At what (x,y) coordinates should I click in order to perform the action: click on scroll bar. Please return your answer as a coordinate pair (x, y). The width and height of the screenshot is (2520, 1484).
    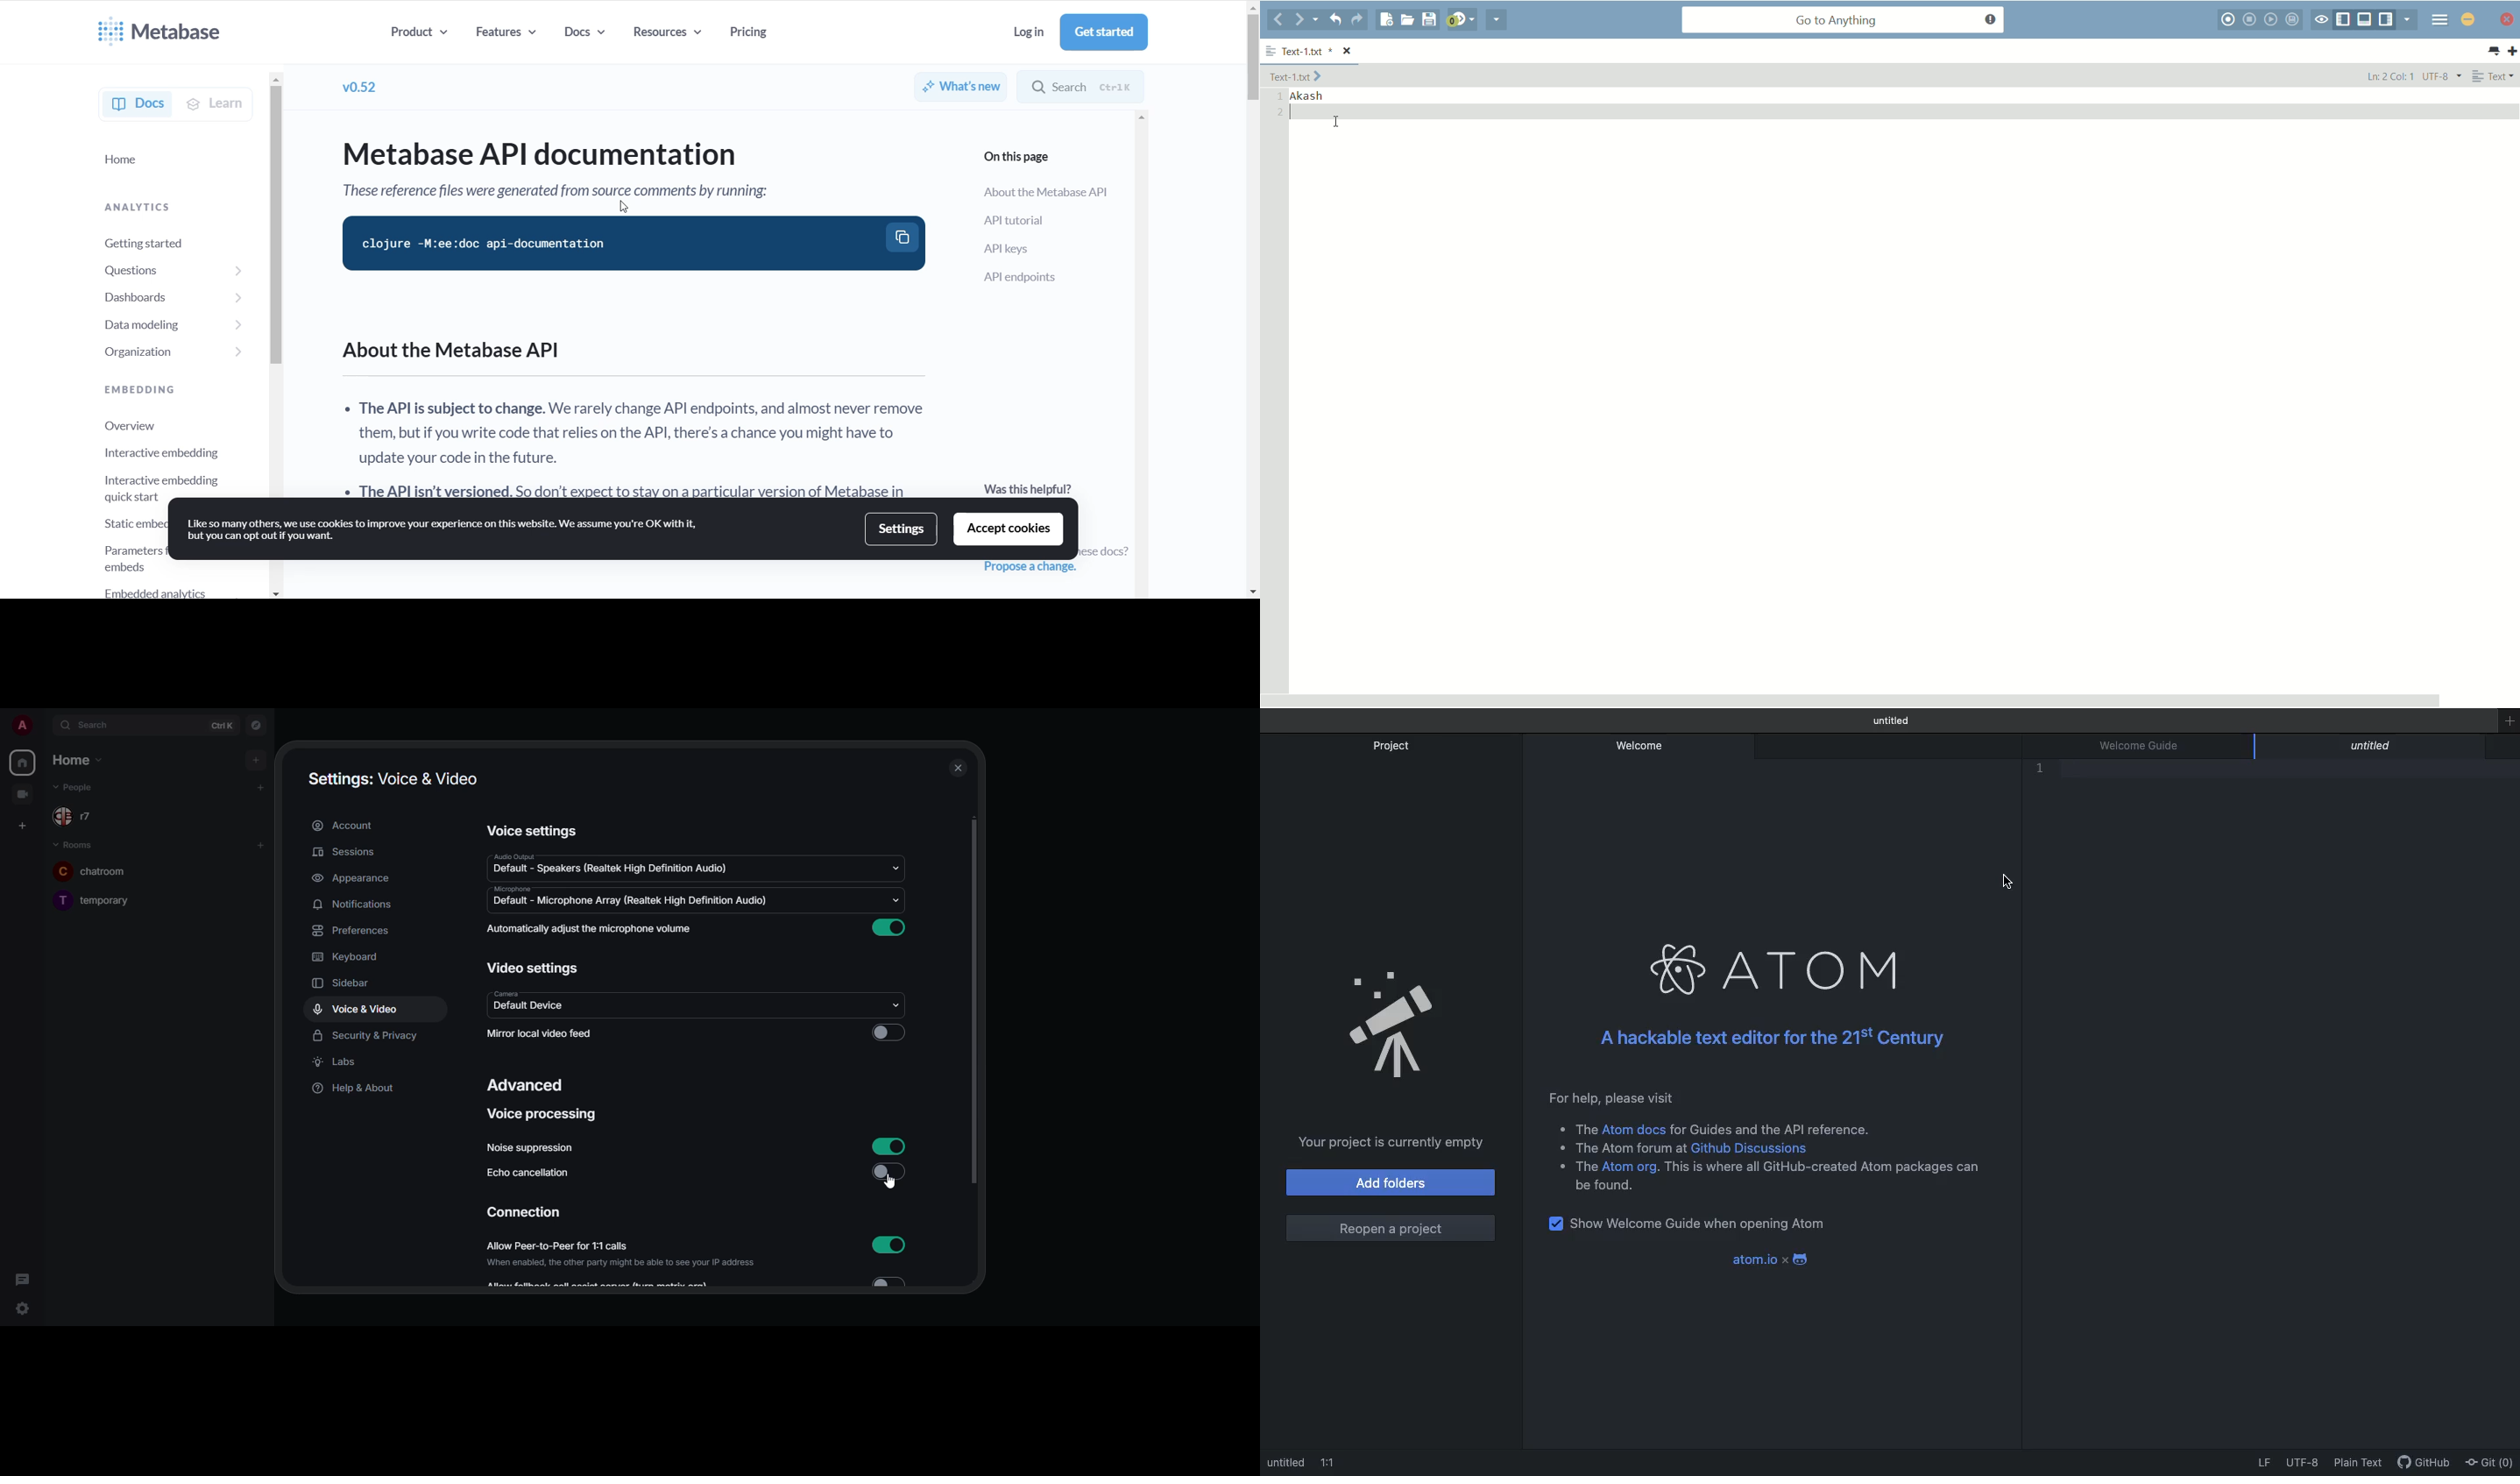
    Looking at the image, I should click on (975, 1004).